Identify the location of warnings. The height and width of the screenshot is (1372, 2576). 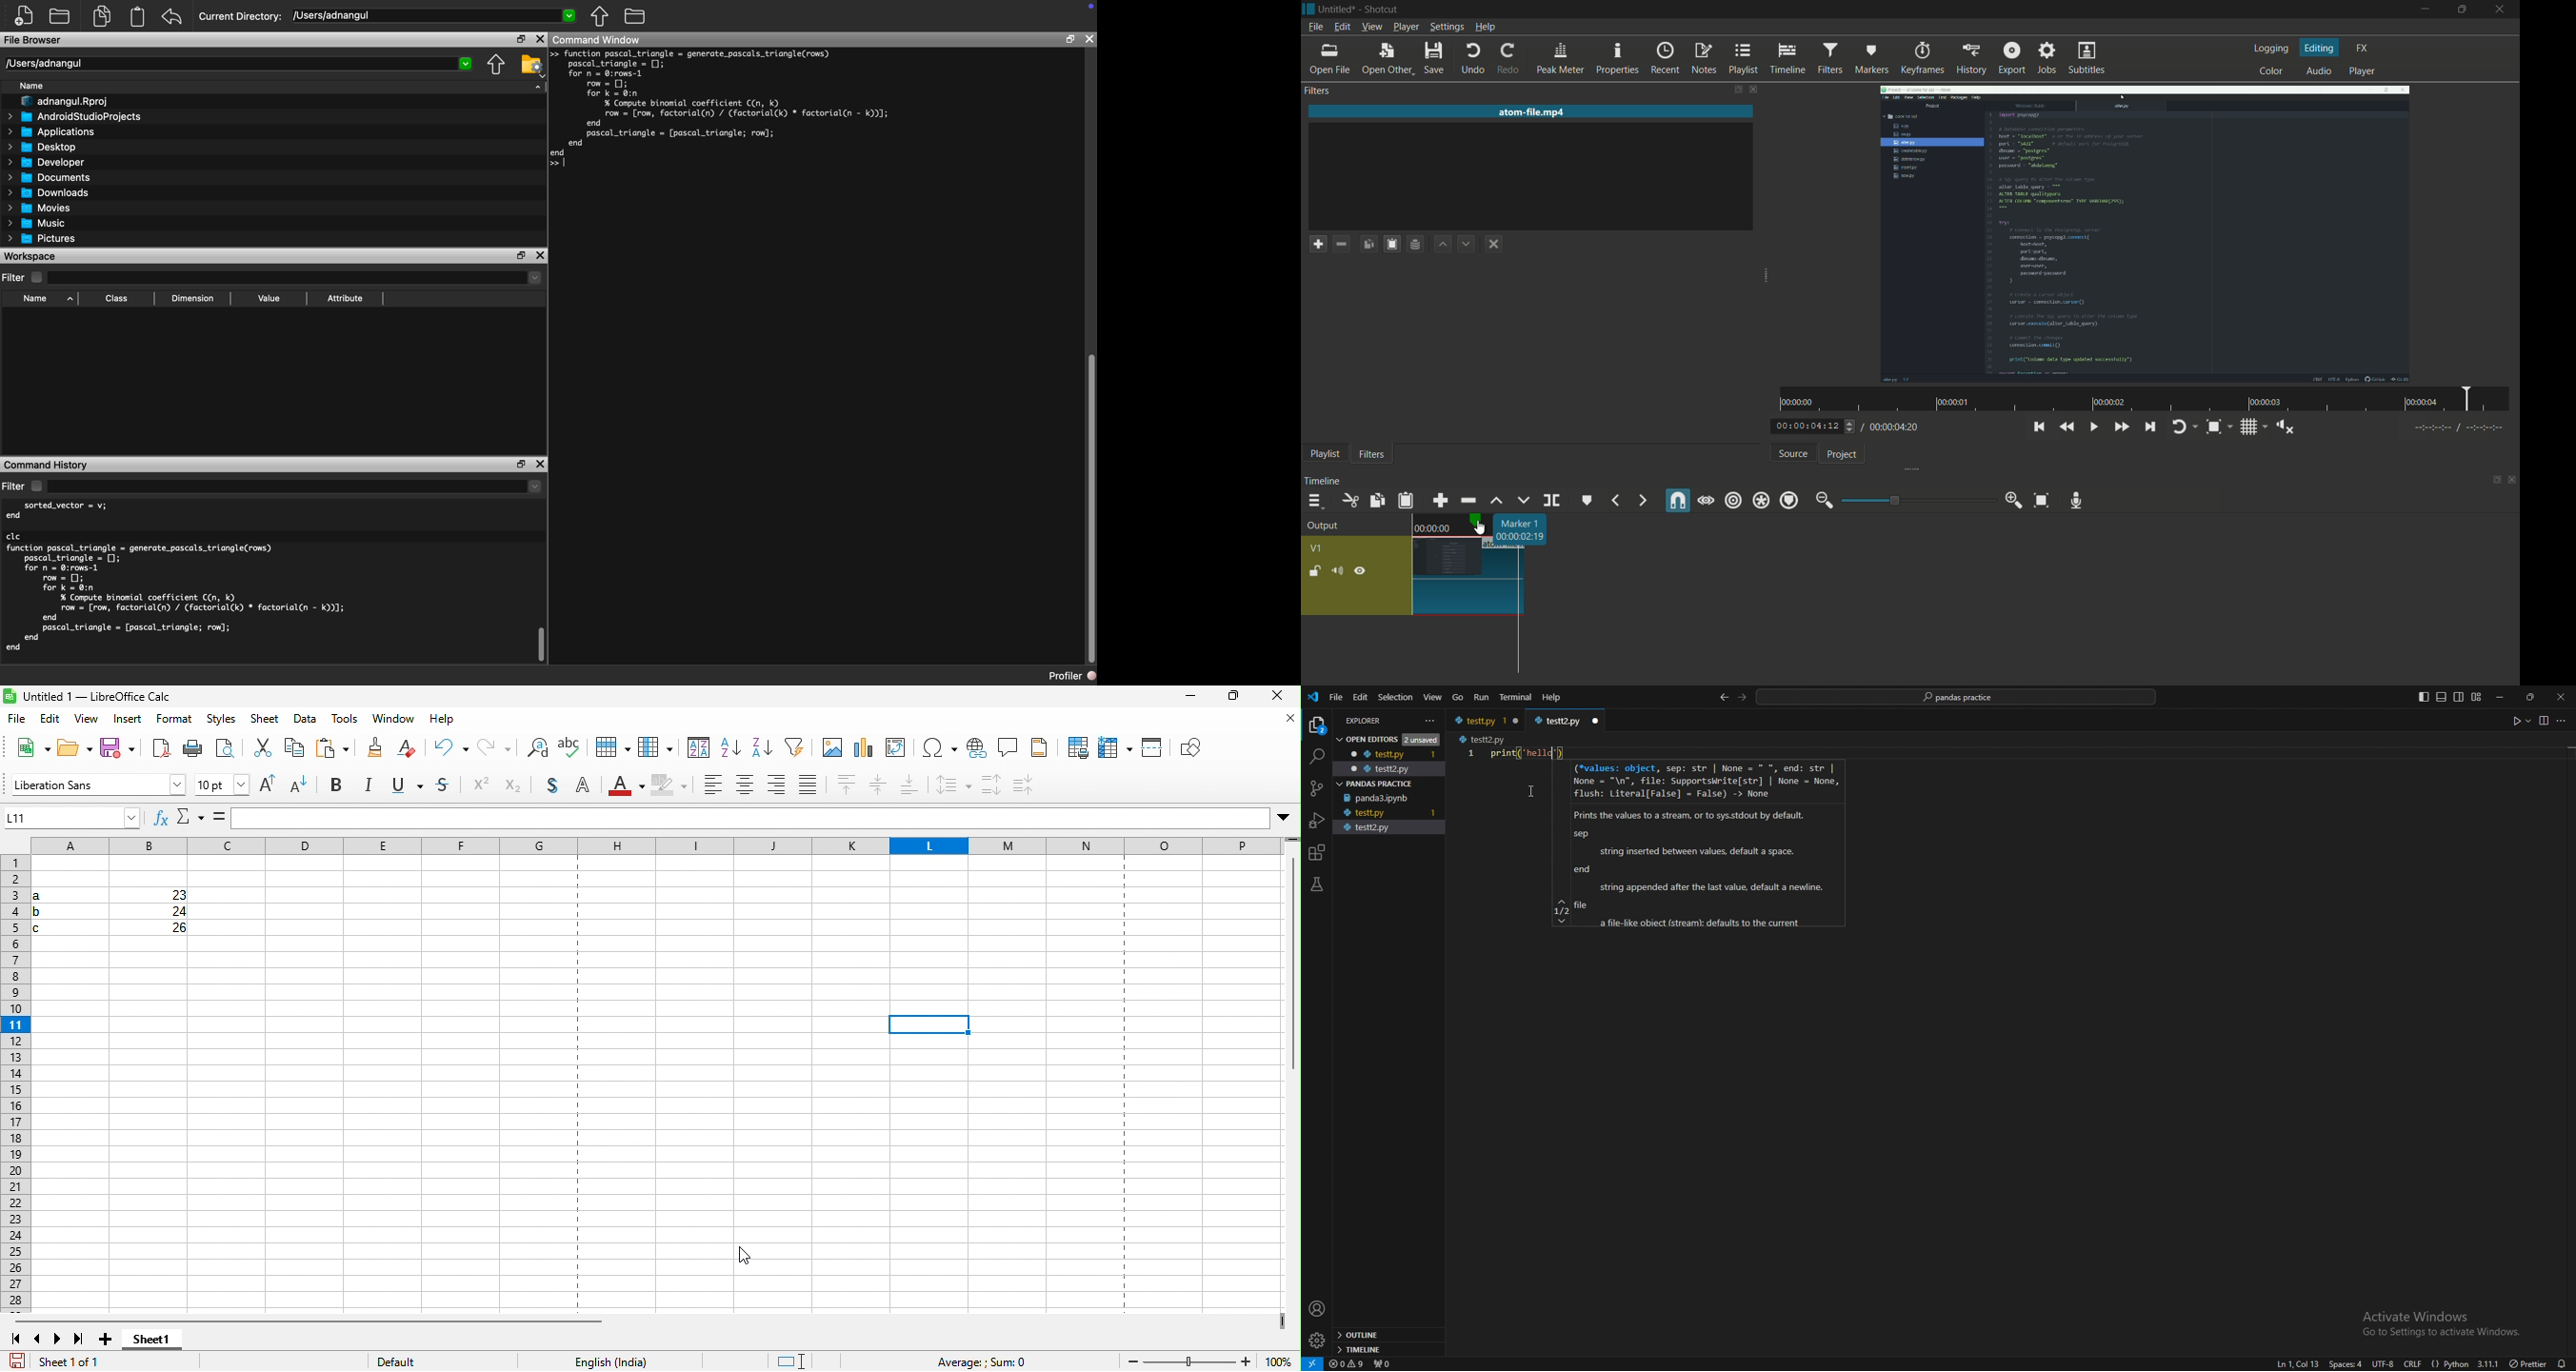
(1347, 1363).